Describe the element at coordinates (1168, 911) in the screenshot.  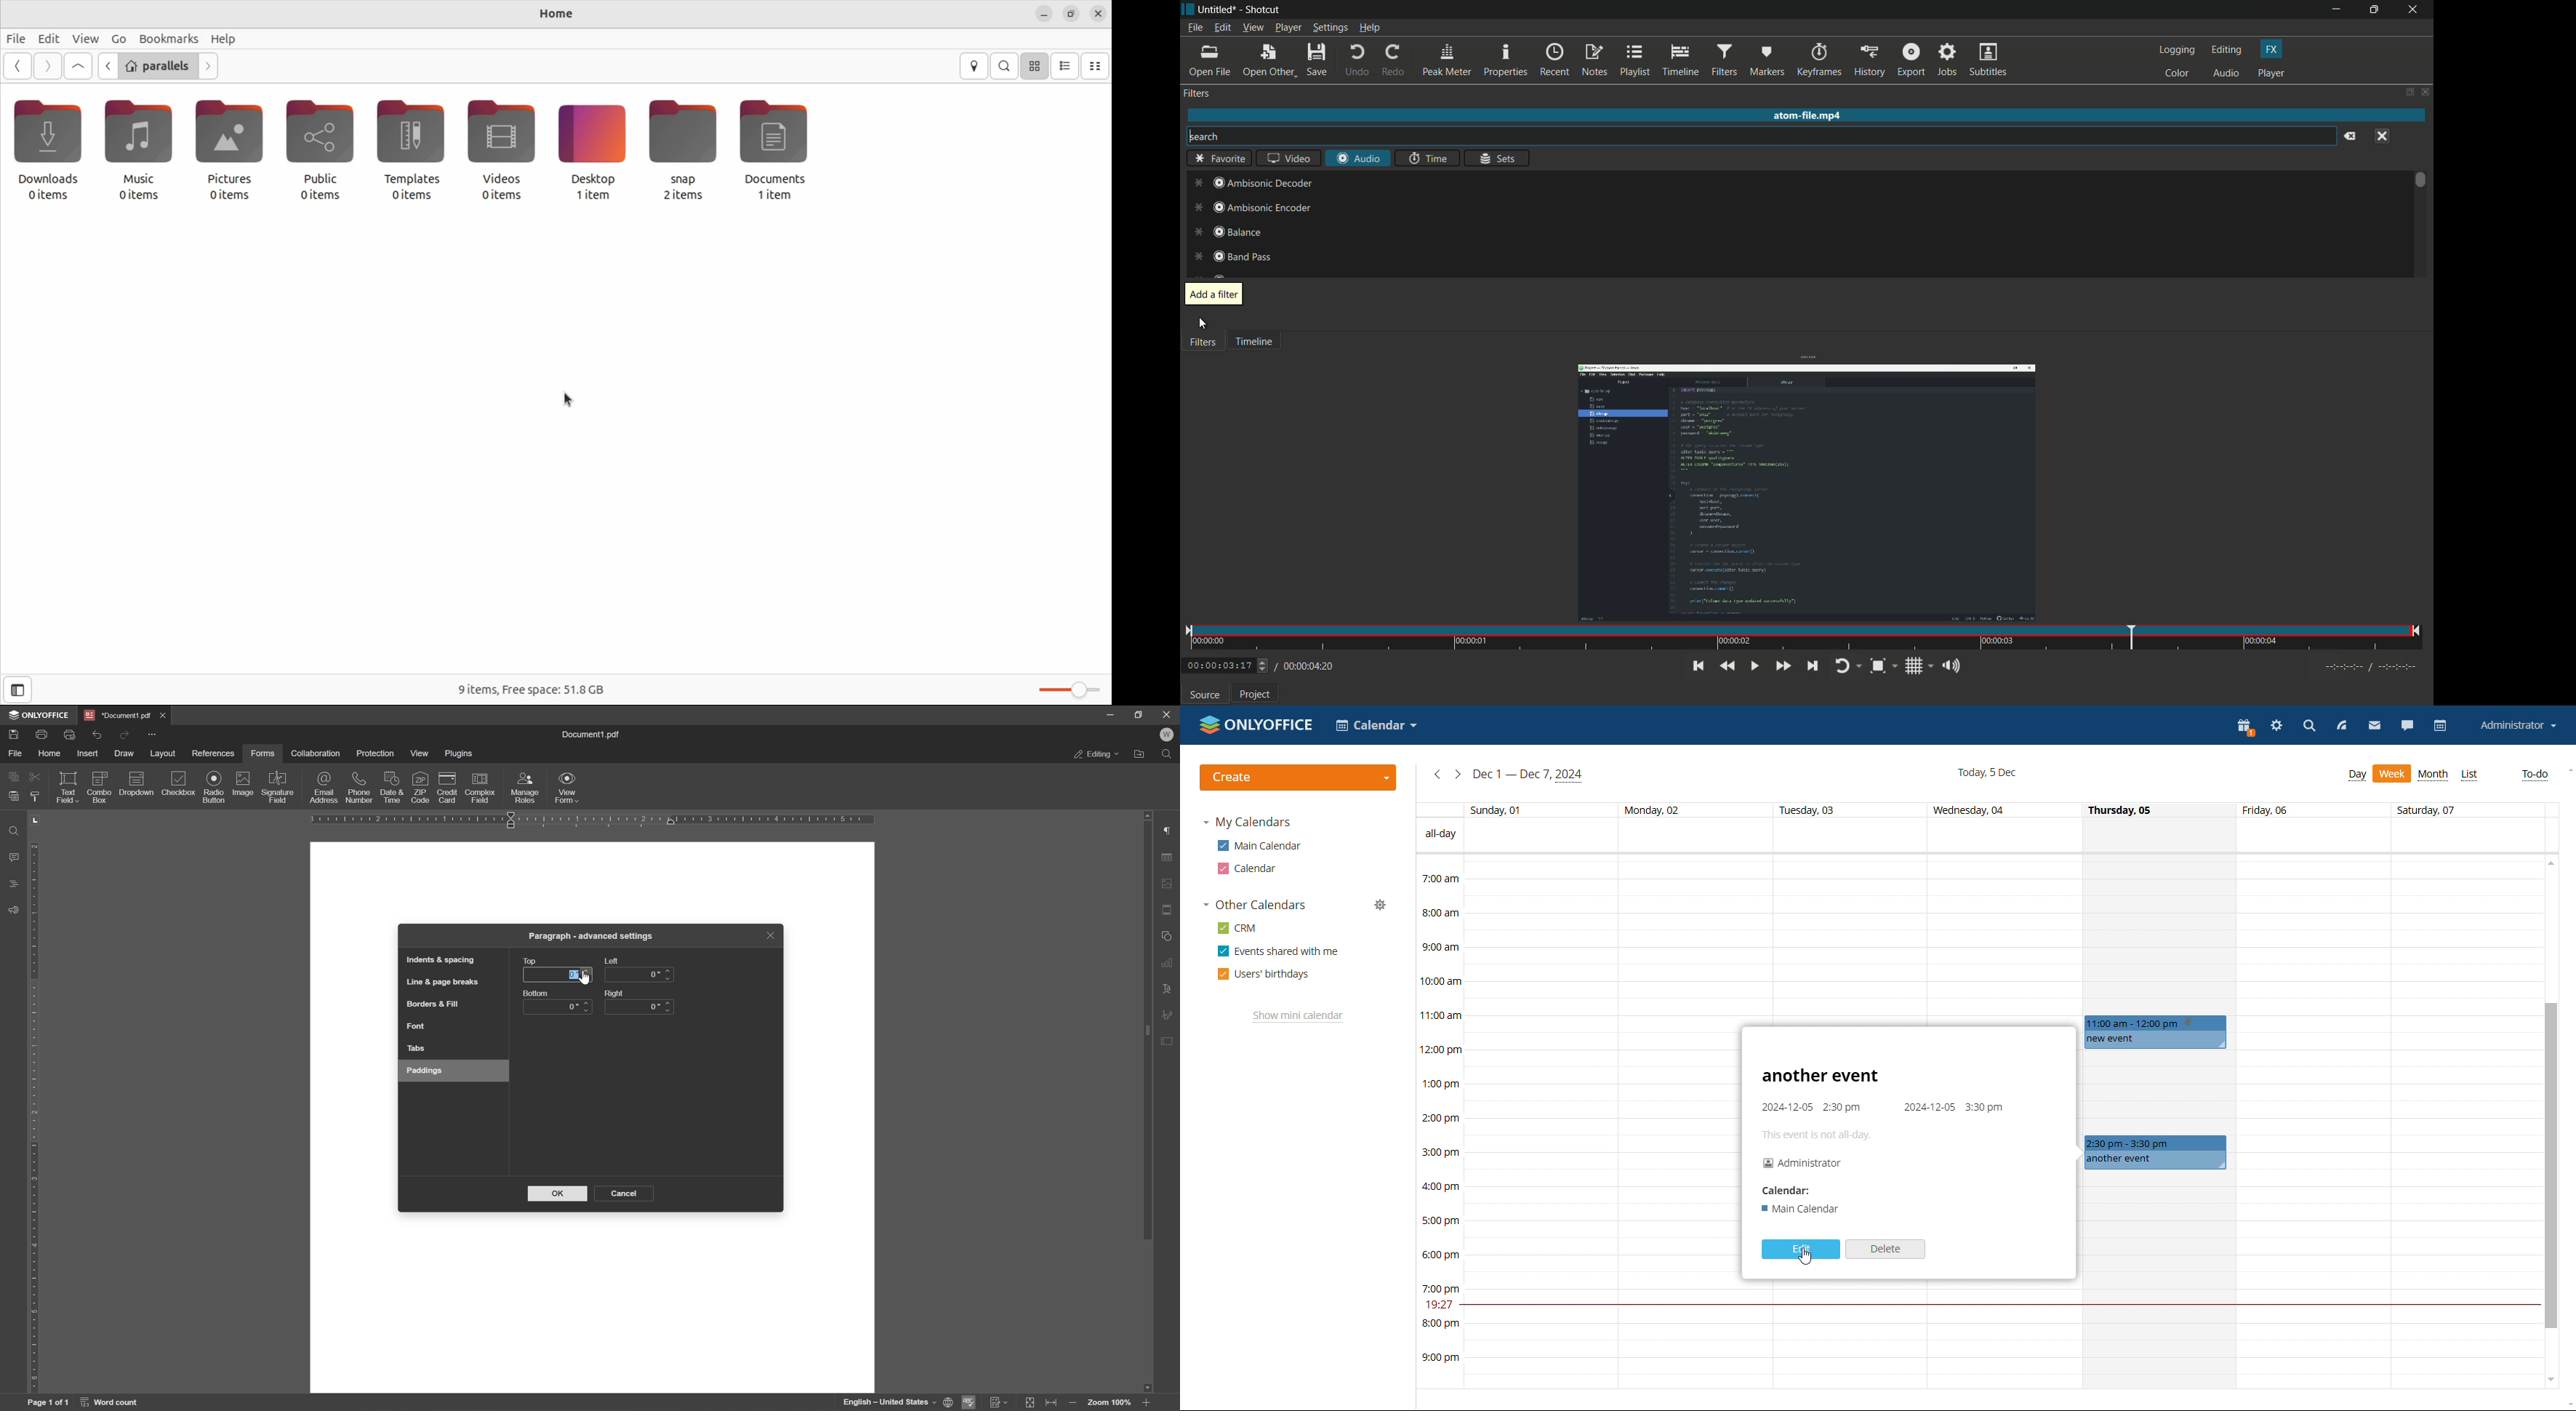
I see `header & footer settings` at that location.